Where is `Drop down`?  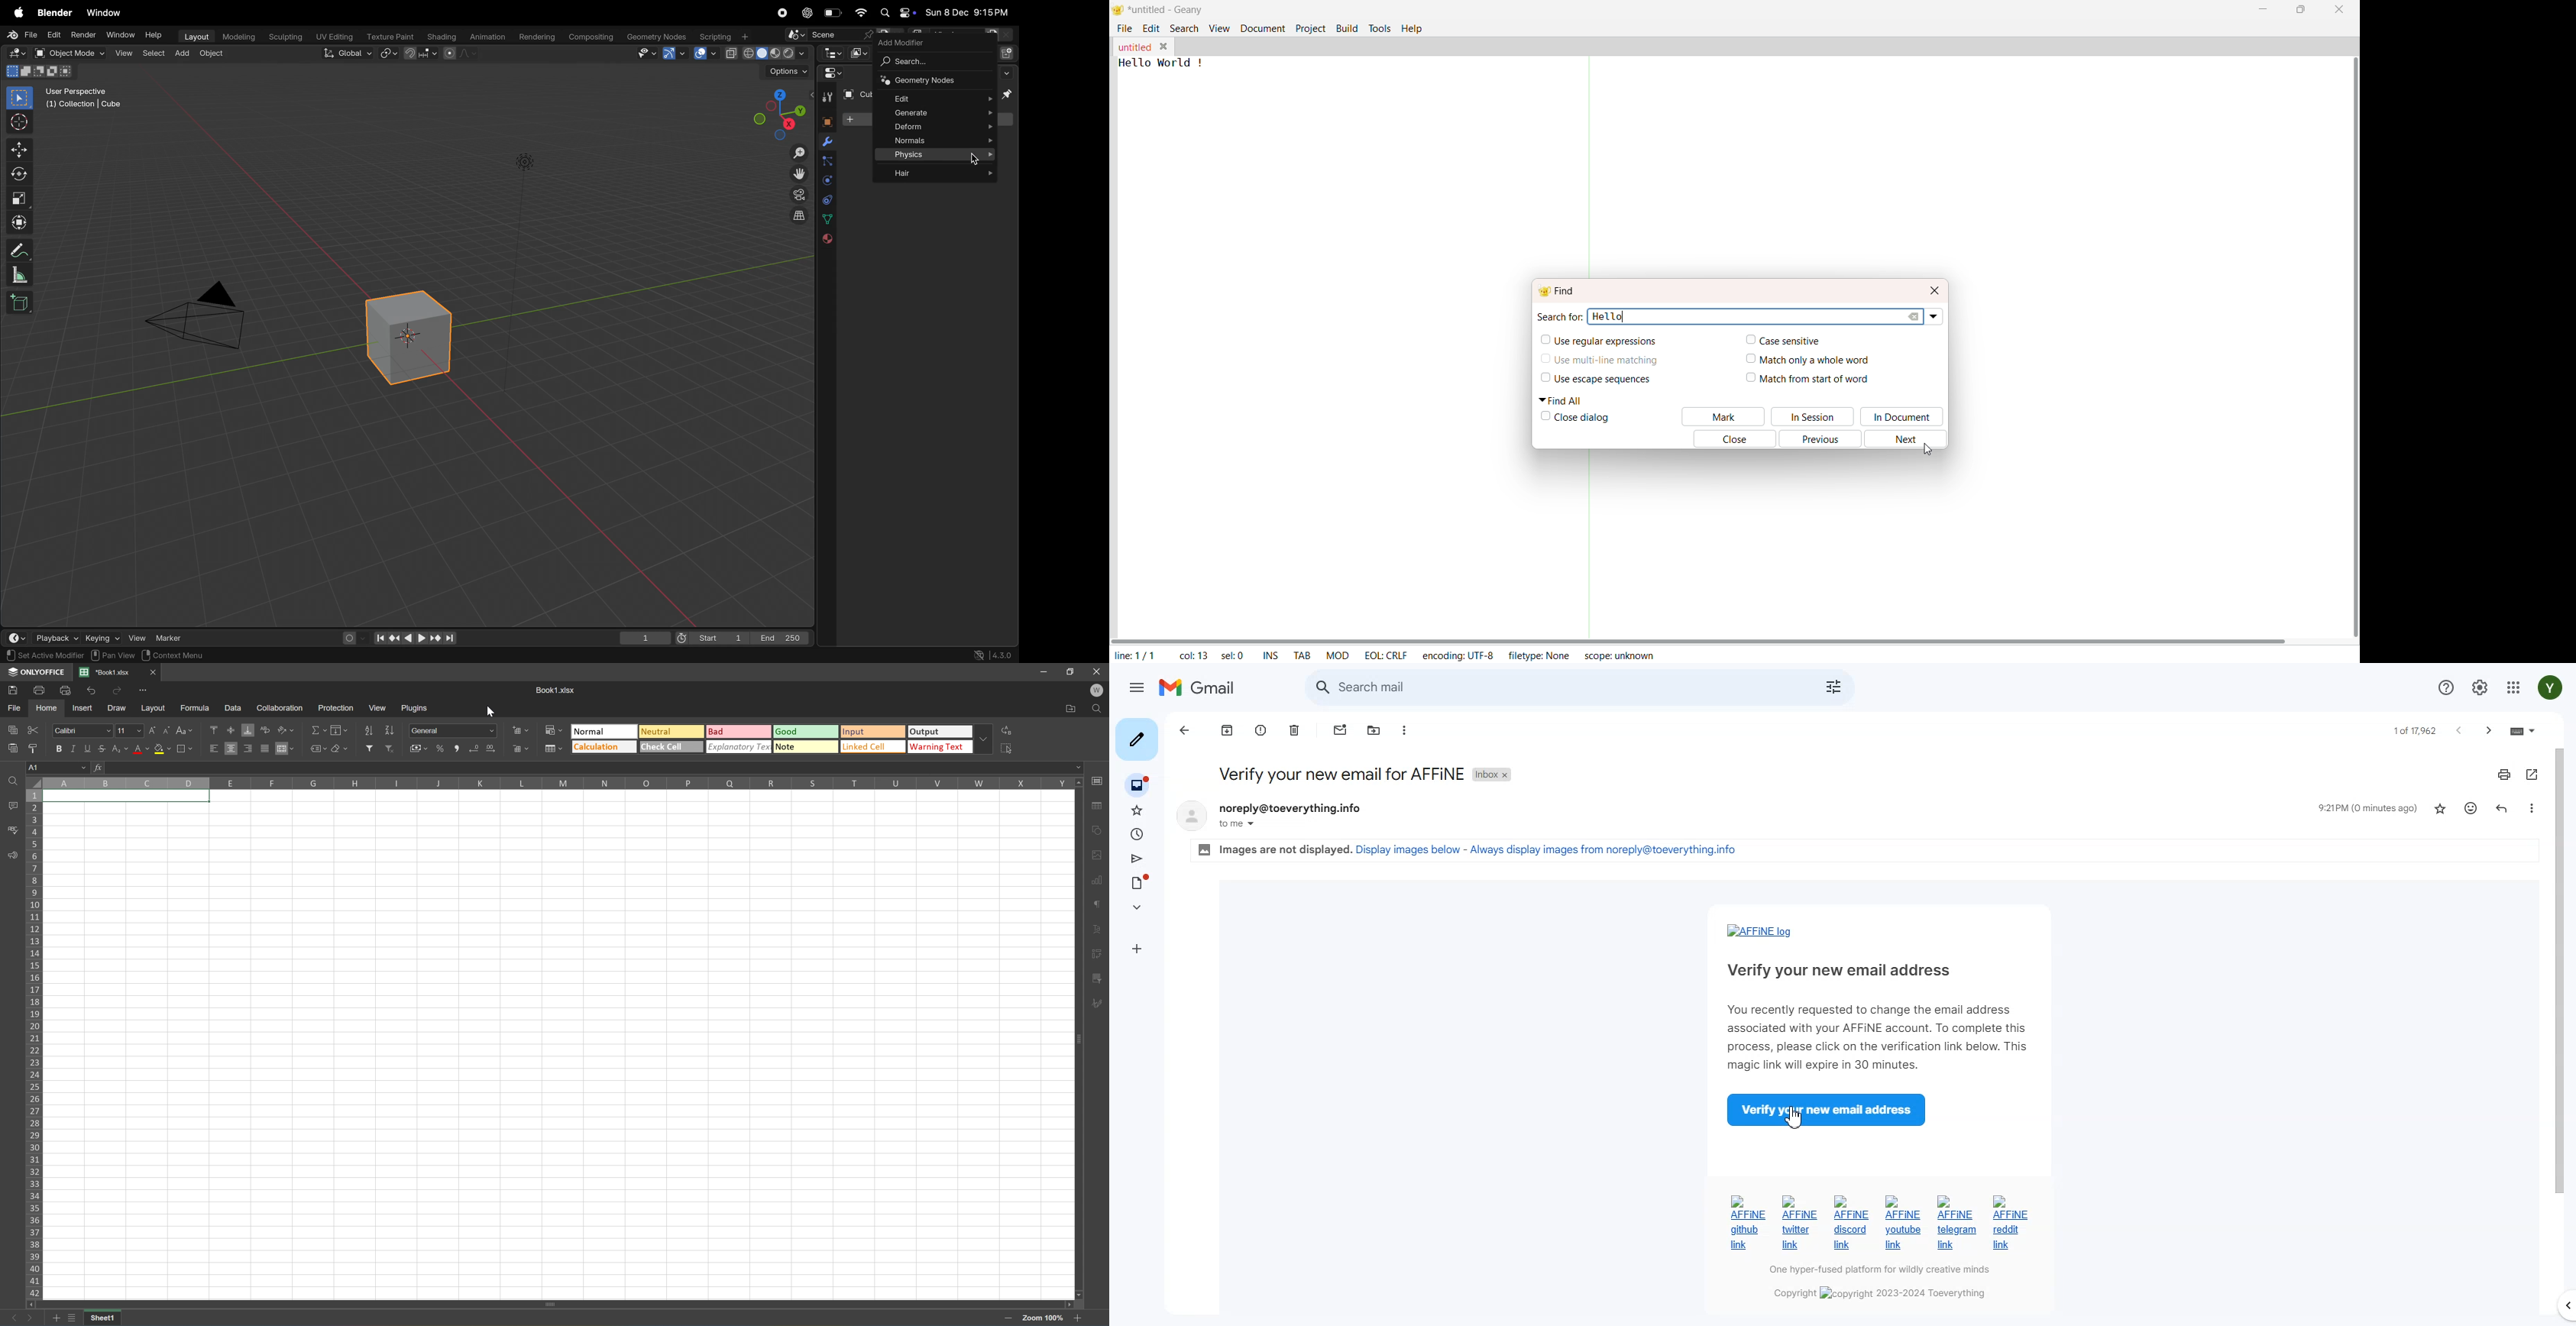 Drop down is located at coordinates (987, 740).